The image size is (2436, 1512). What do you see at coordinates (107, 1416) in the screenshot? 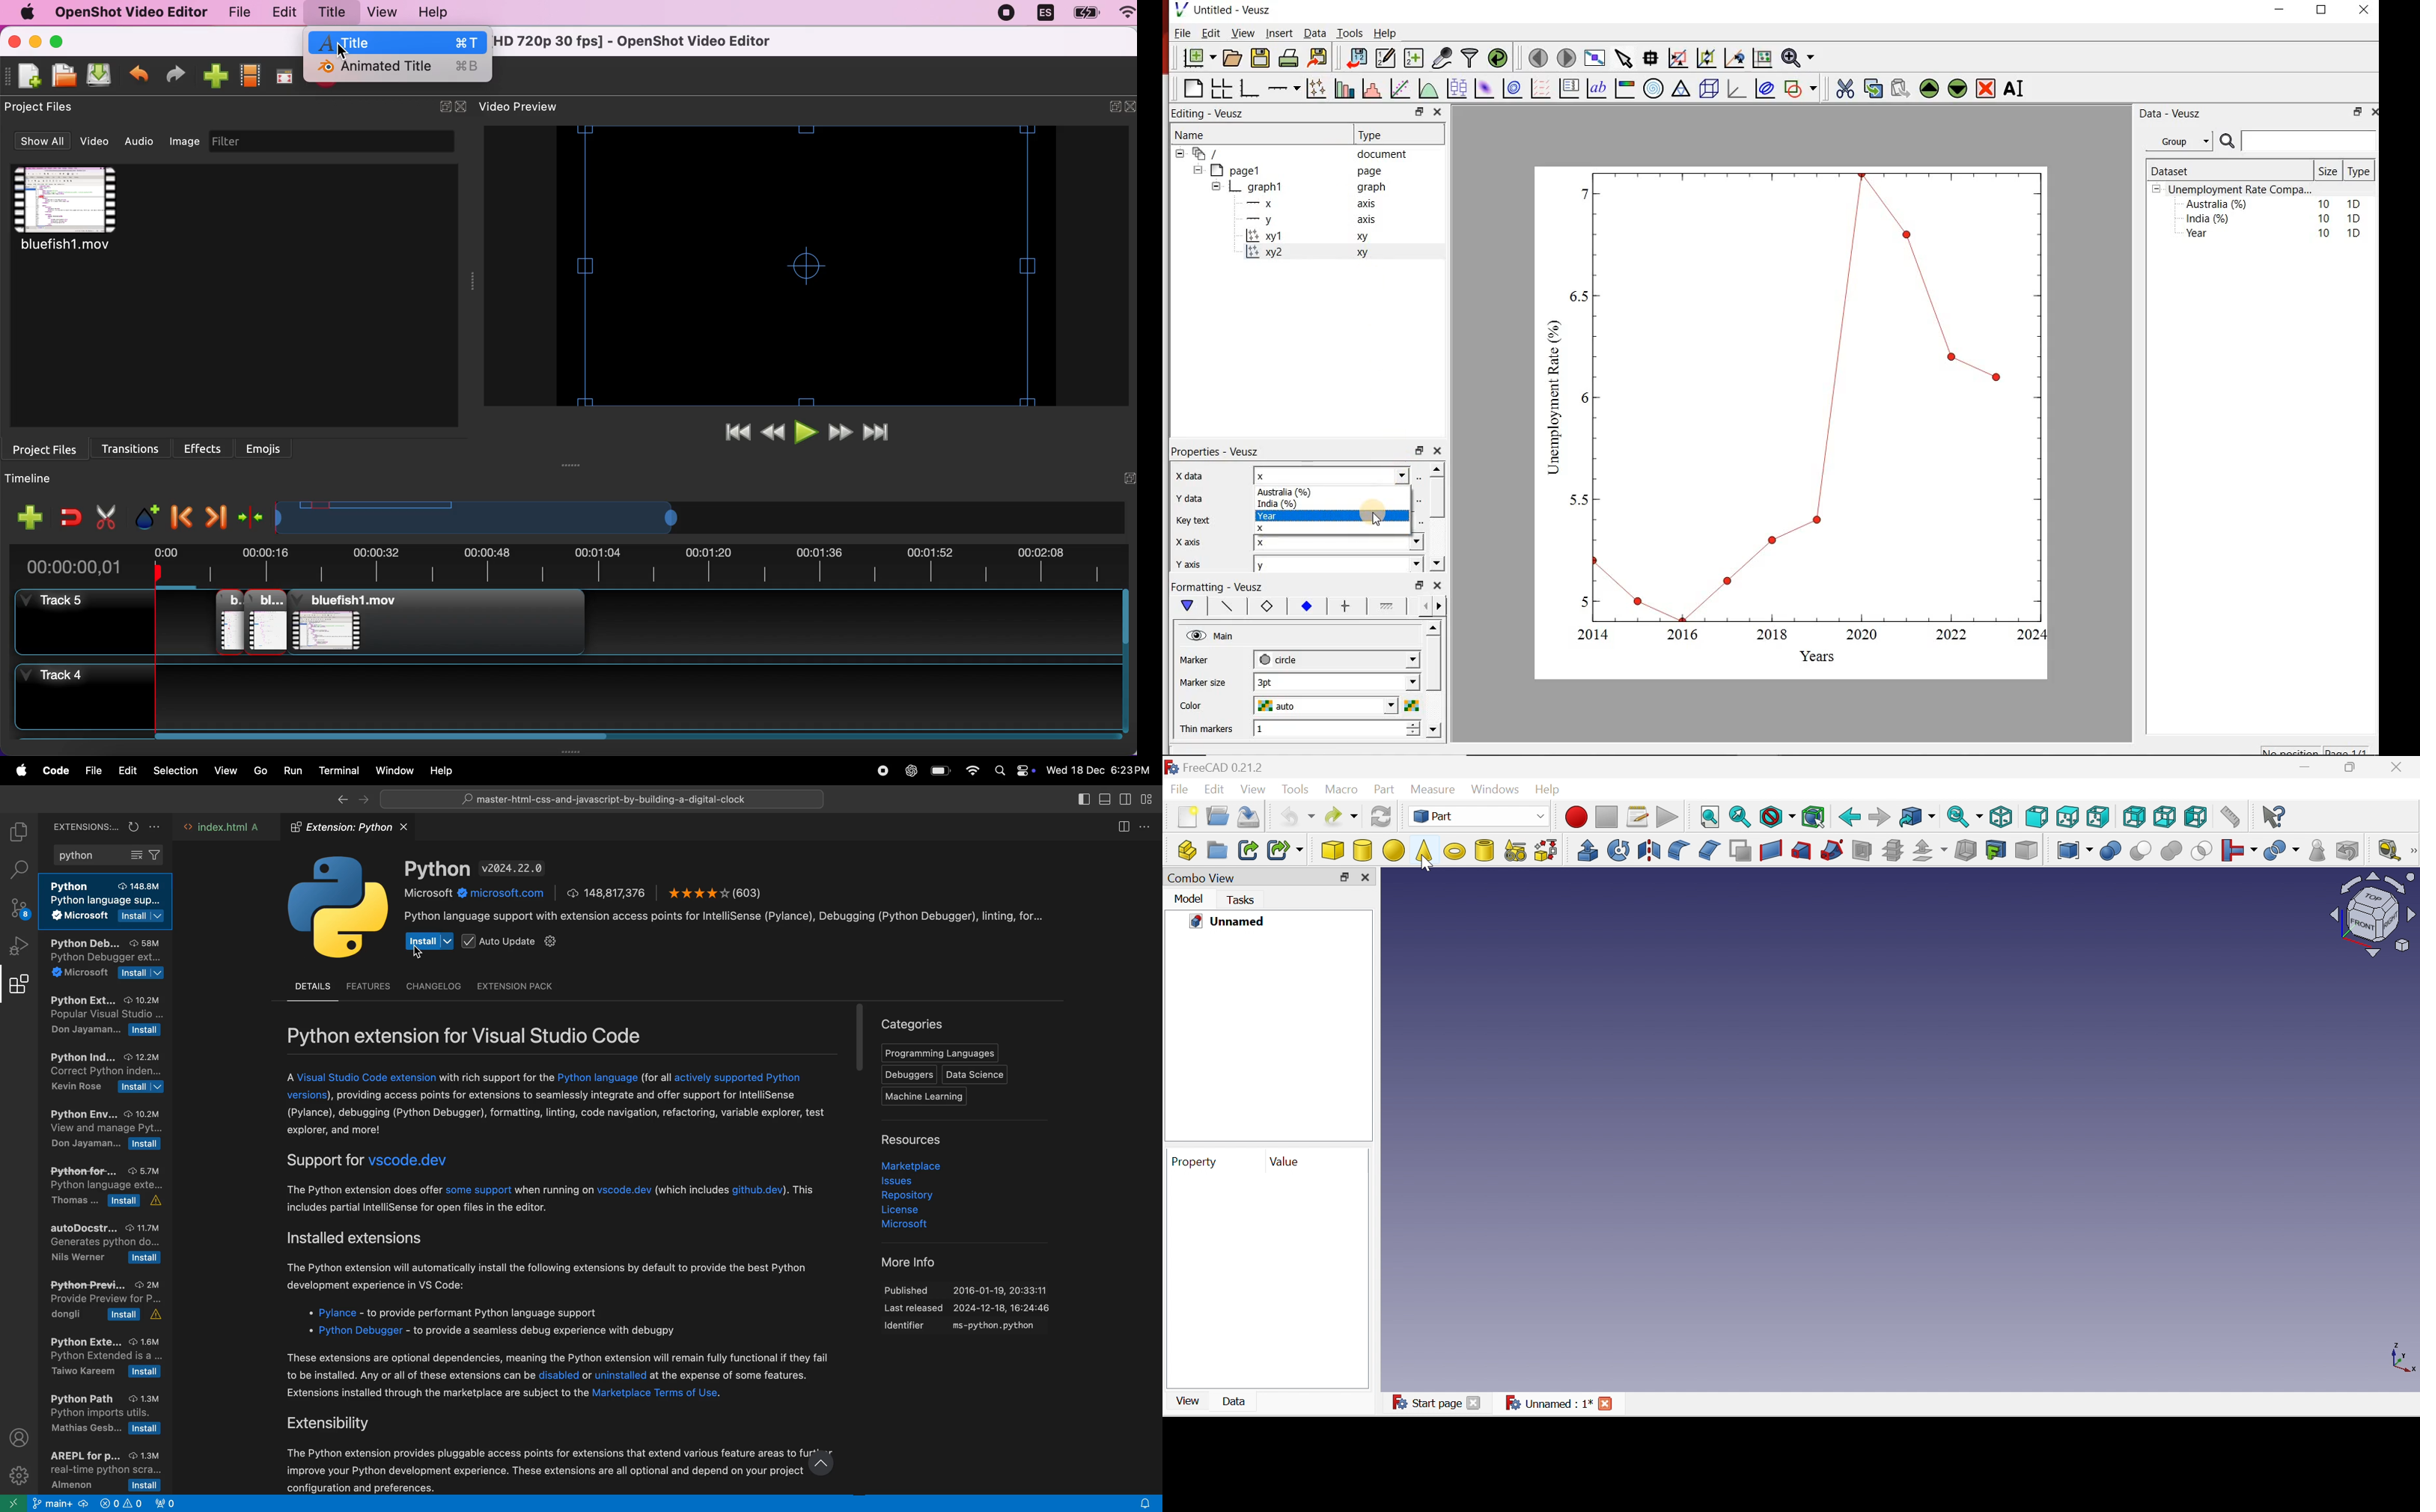
I see `pythonpath ` at bounding box center [107, 1416].